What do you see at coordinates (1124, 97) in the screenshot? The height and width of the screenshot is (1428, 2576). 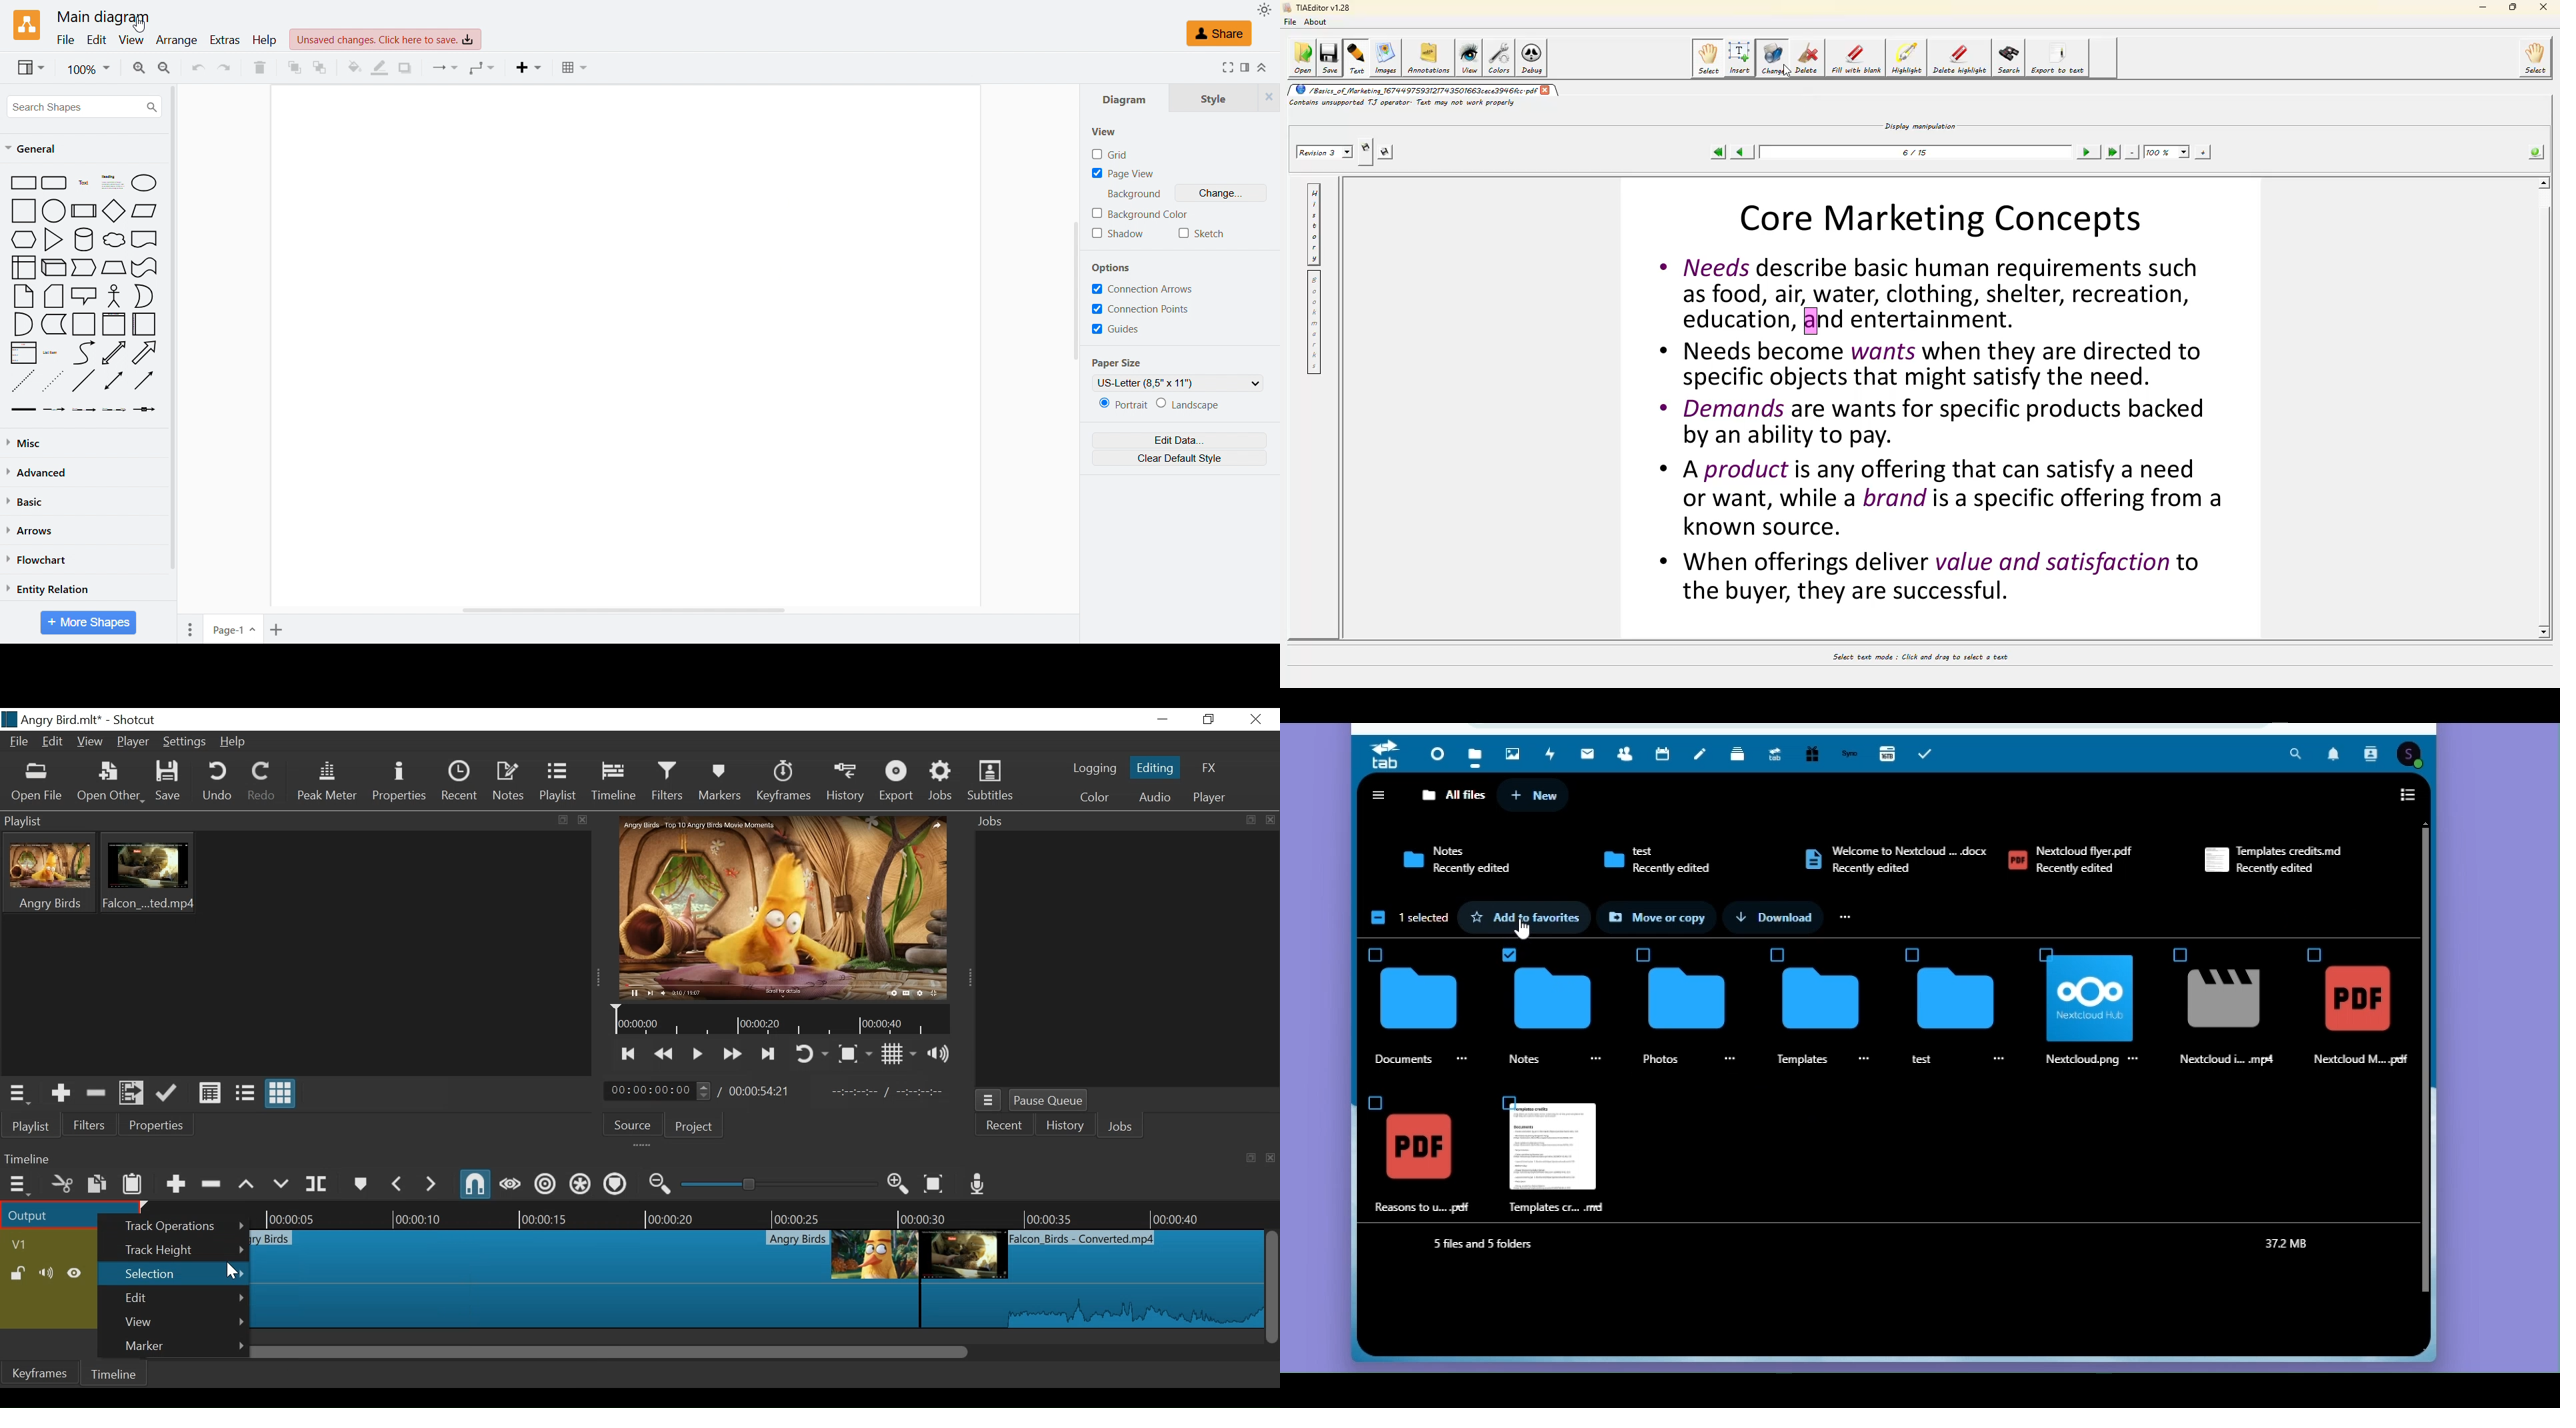 I see `Diagram ` at bounding box center [1124, 97].